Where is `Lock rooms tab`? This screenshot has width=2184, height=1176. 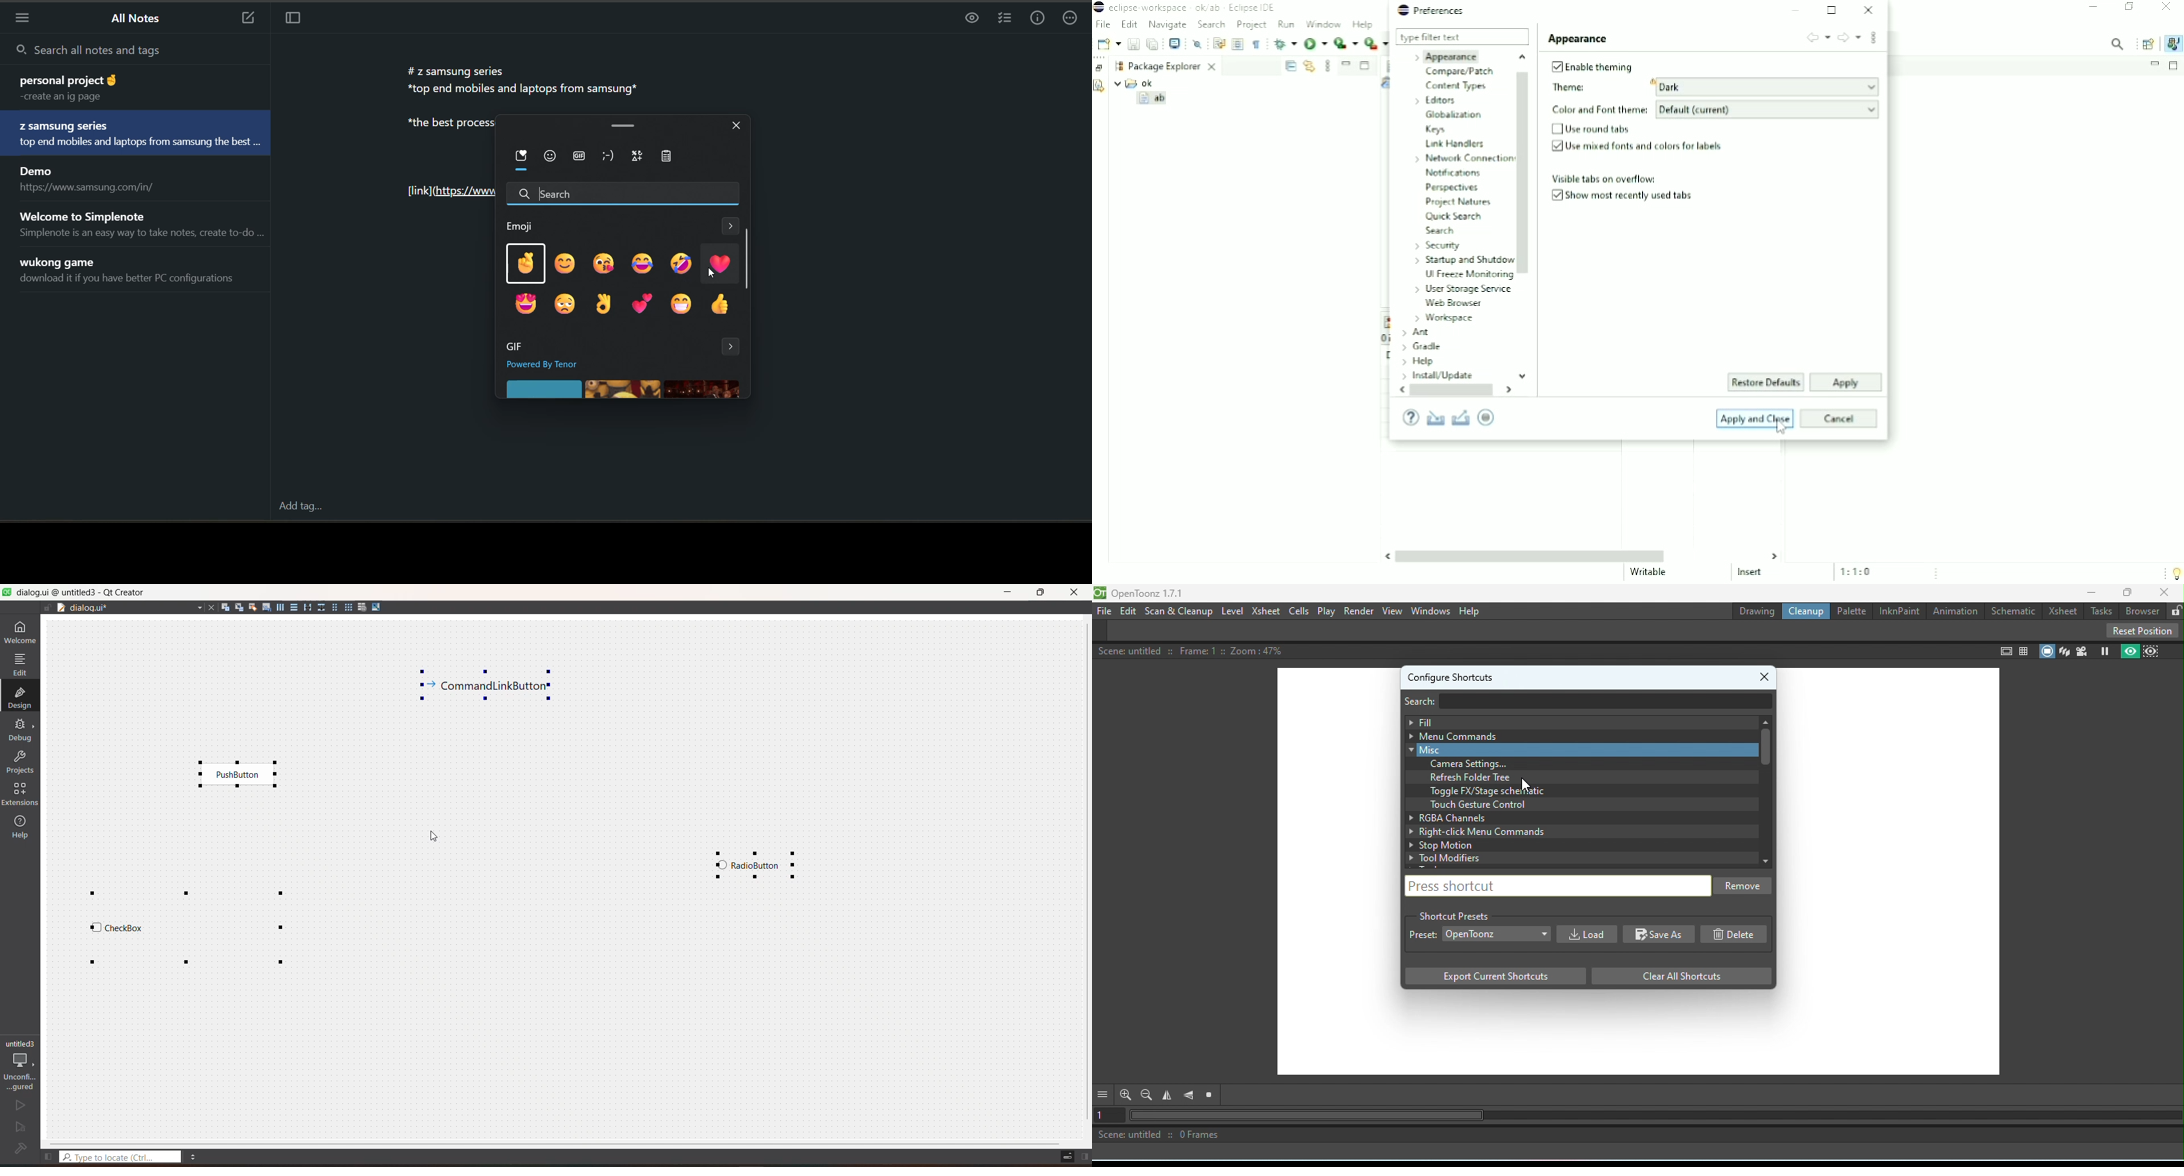
Lock rooms tab is located at coordinates (2175, 610).